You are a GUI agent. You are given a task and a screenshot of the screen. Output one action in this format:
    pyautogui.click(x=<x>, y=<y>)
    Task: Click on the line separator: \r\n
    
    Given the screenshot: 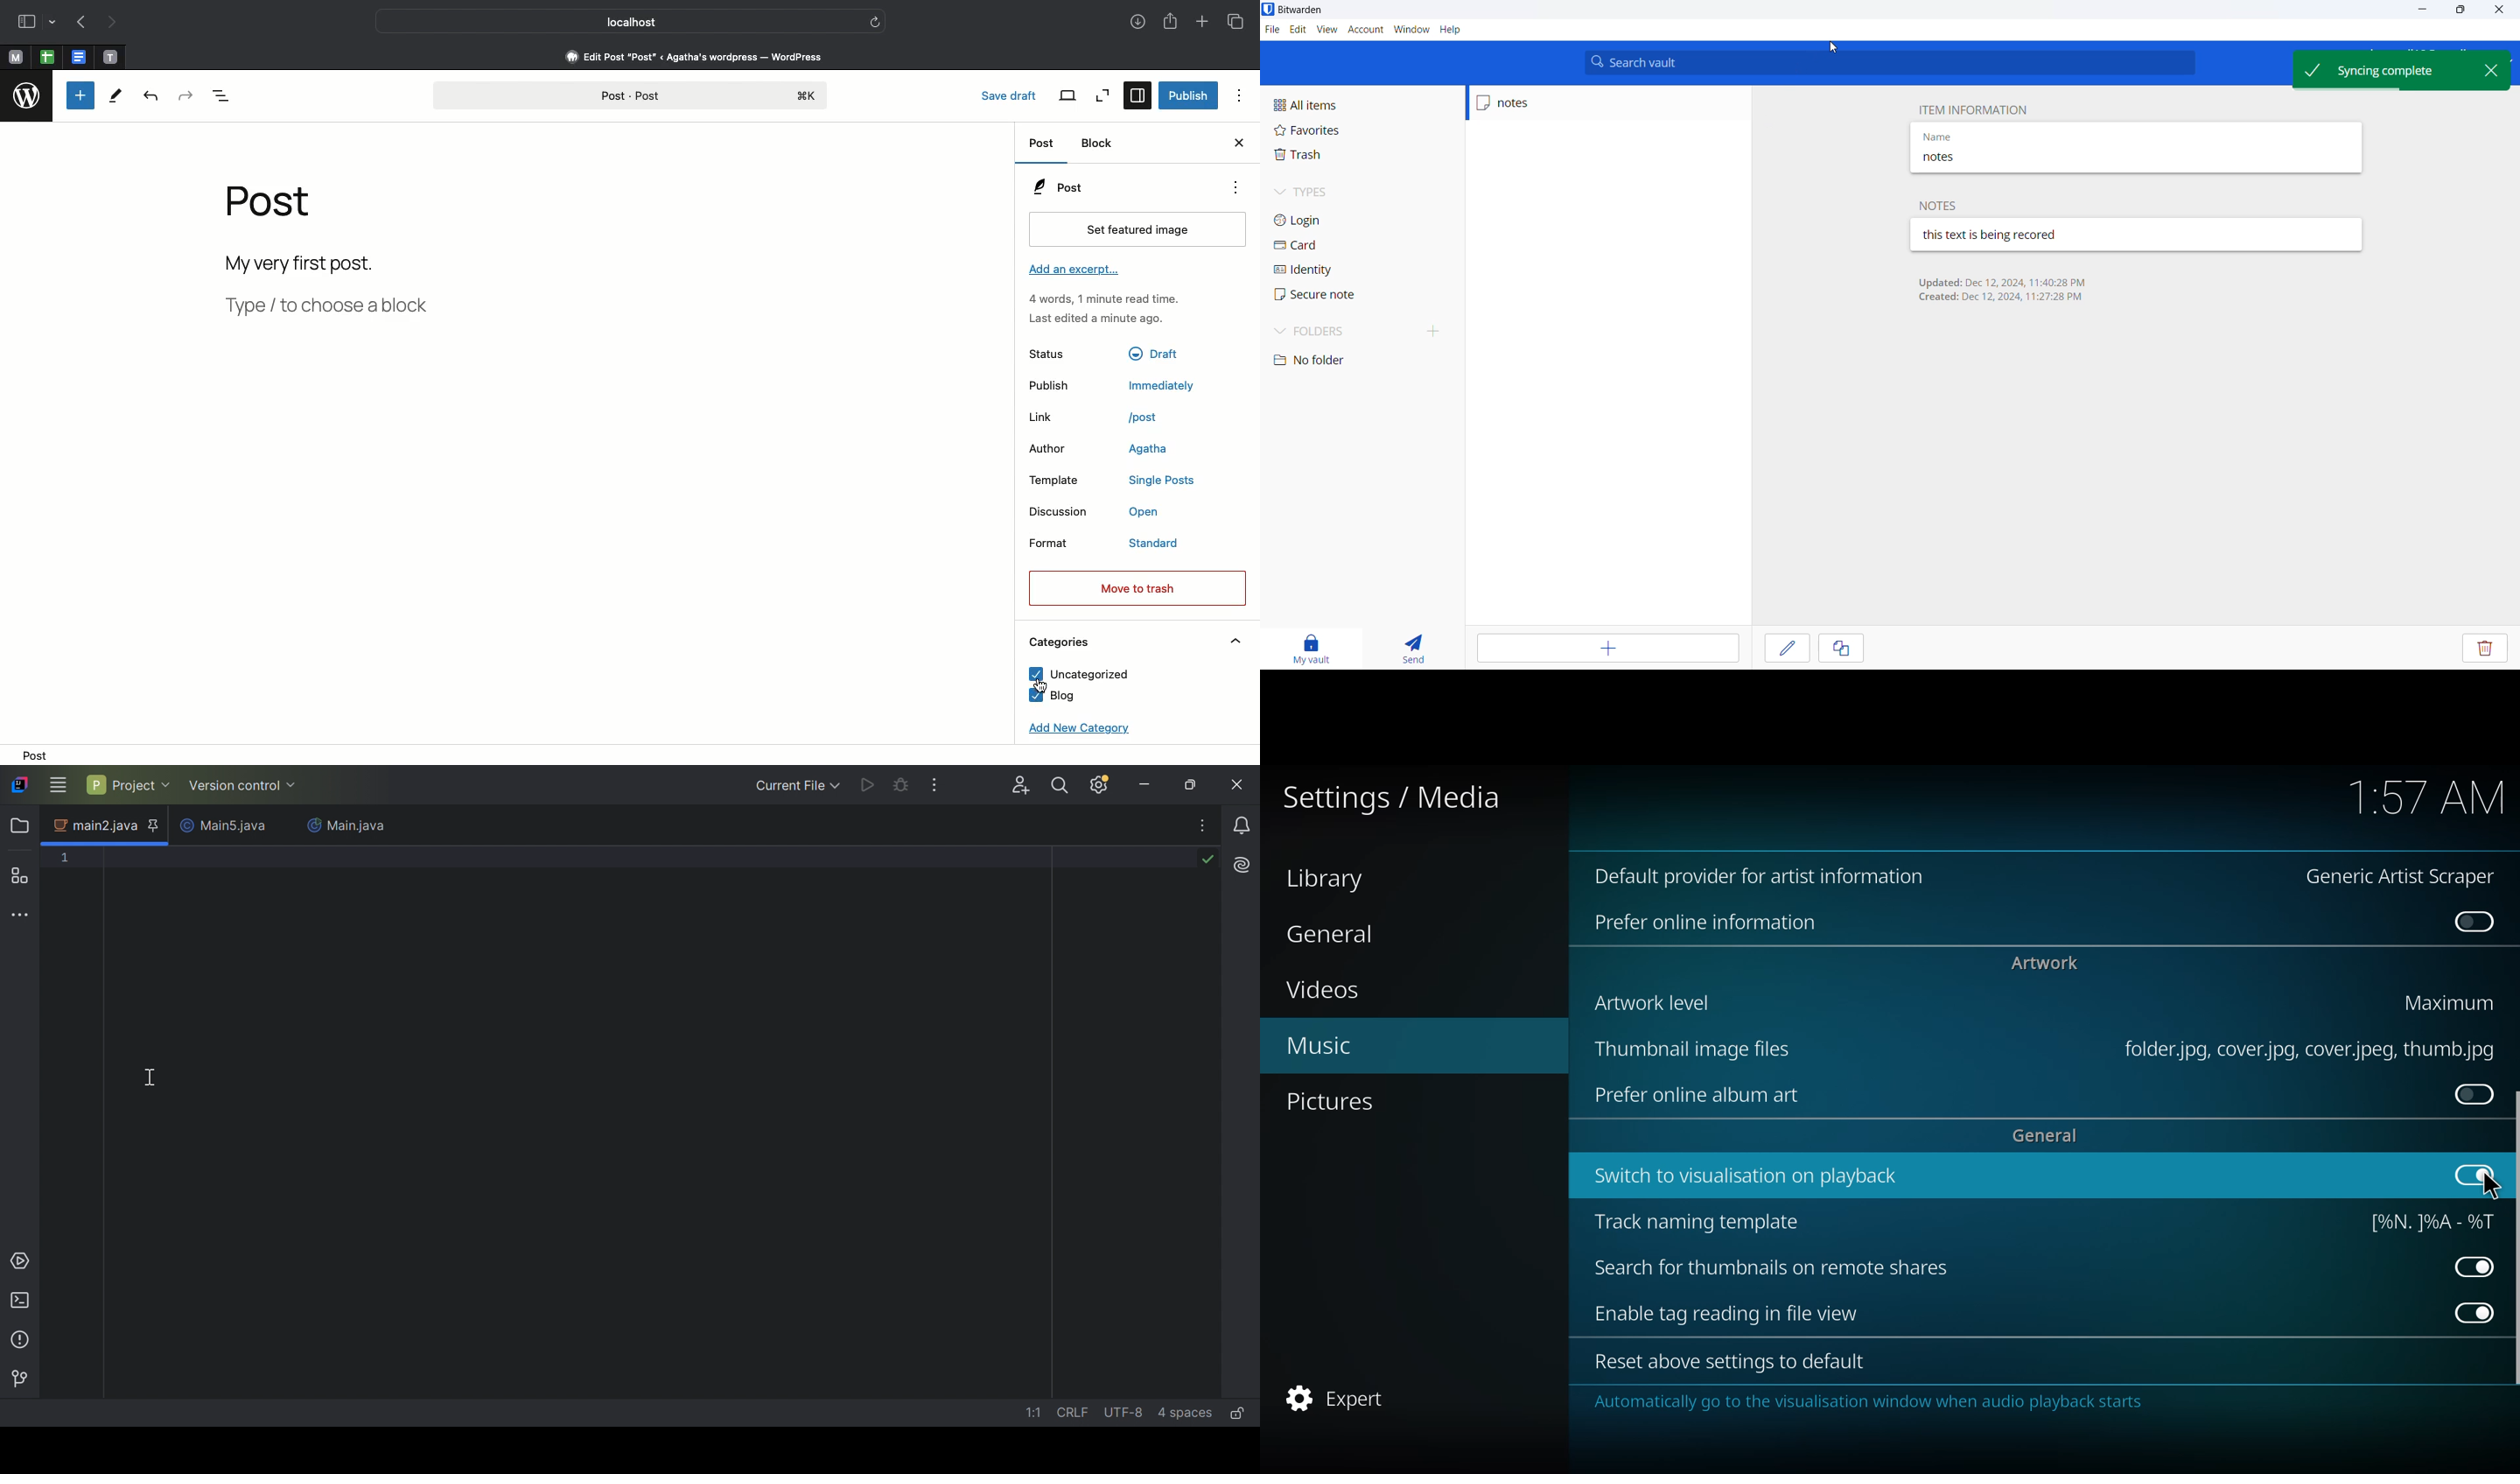 What is the action you would take?
    pyautogui.click(x=1073, y=1412)
    